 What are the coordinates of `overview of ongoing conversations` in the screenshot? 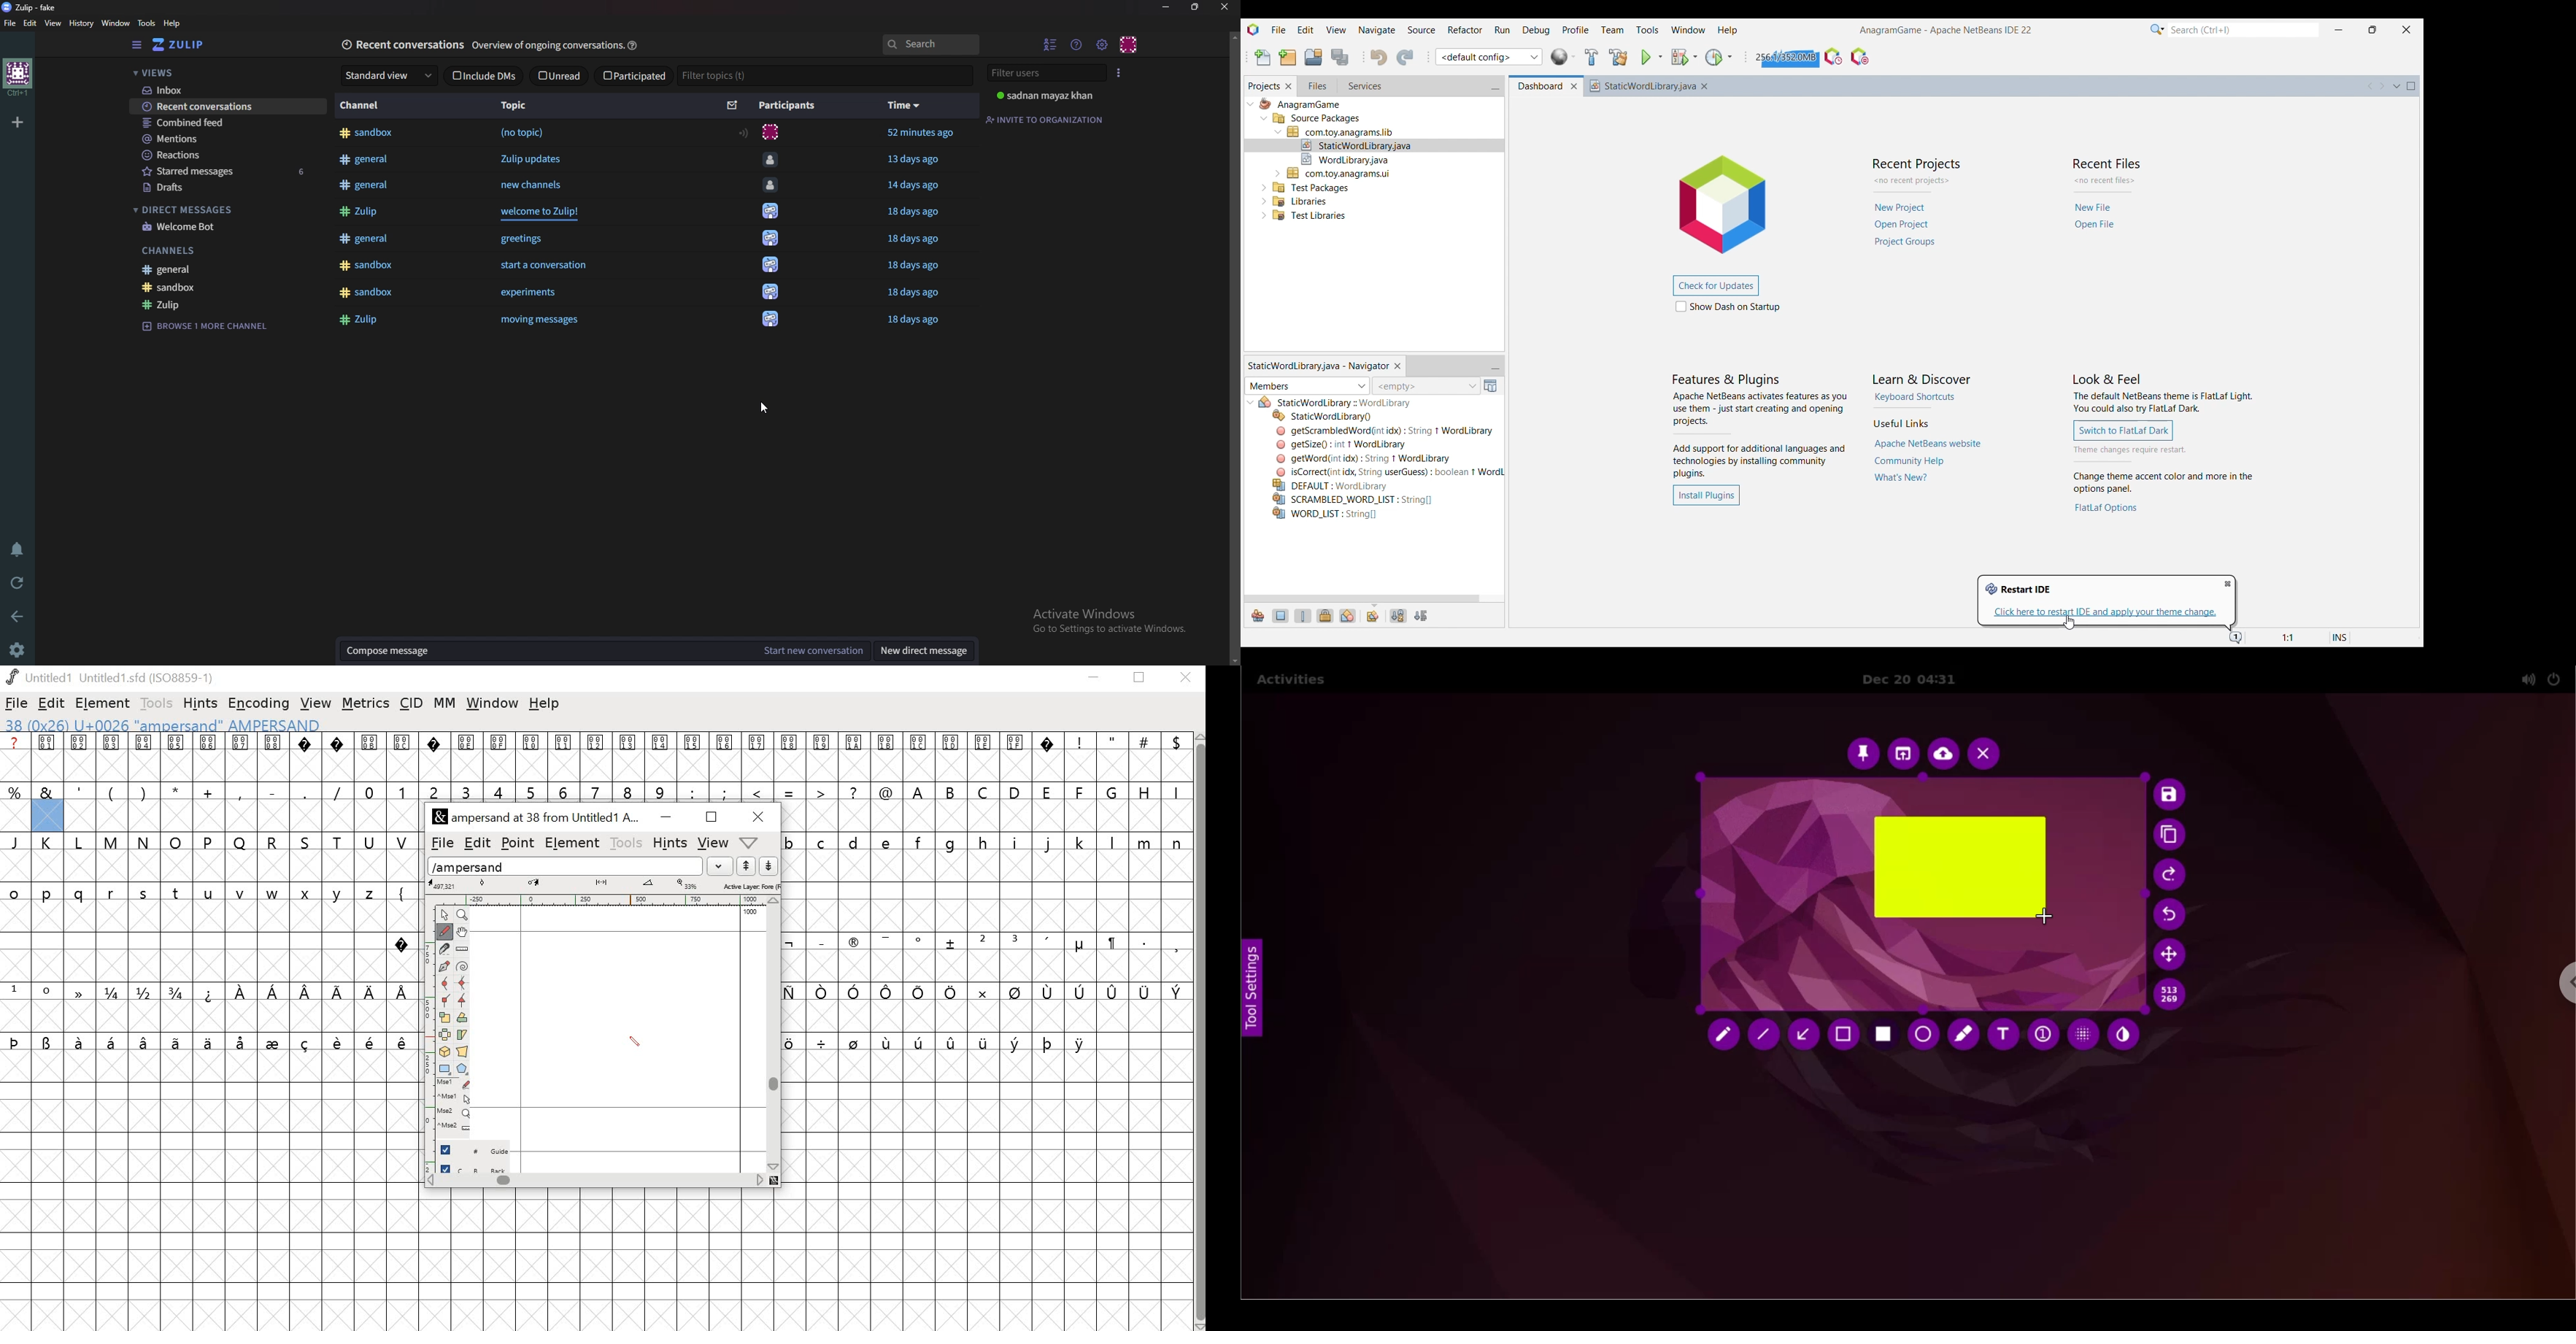 It's located at (547, 46).